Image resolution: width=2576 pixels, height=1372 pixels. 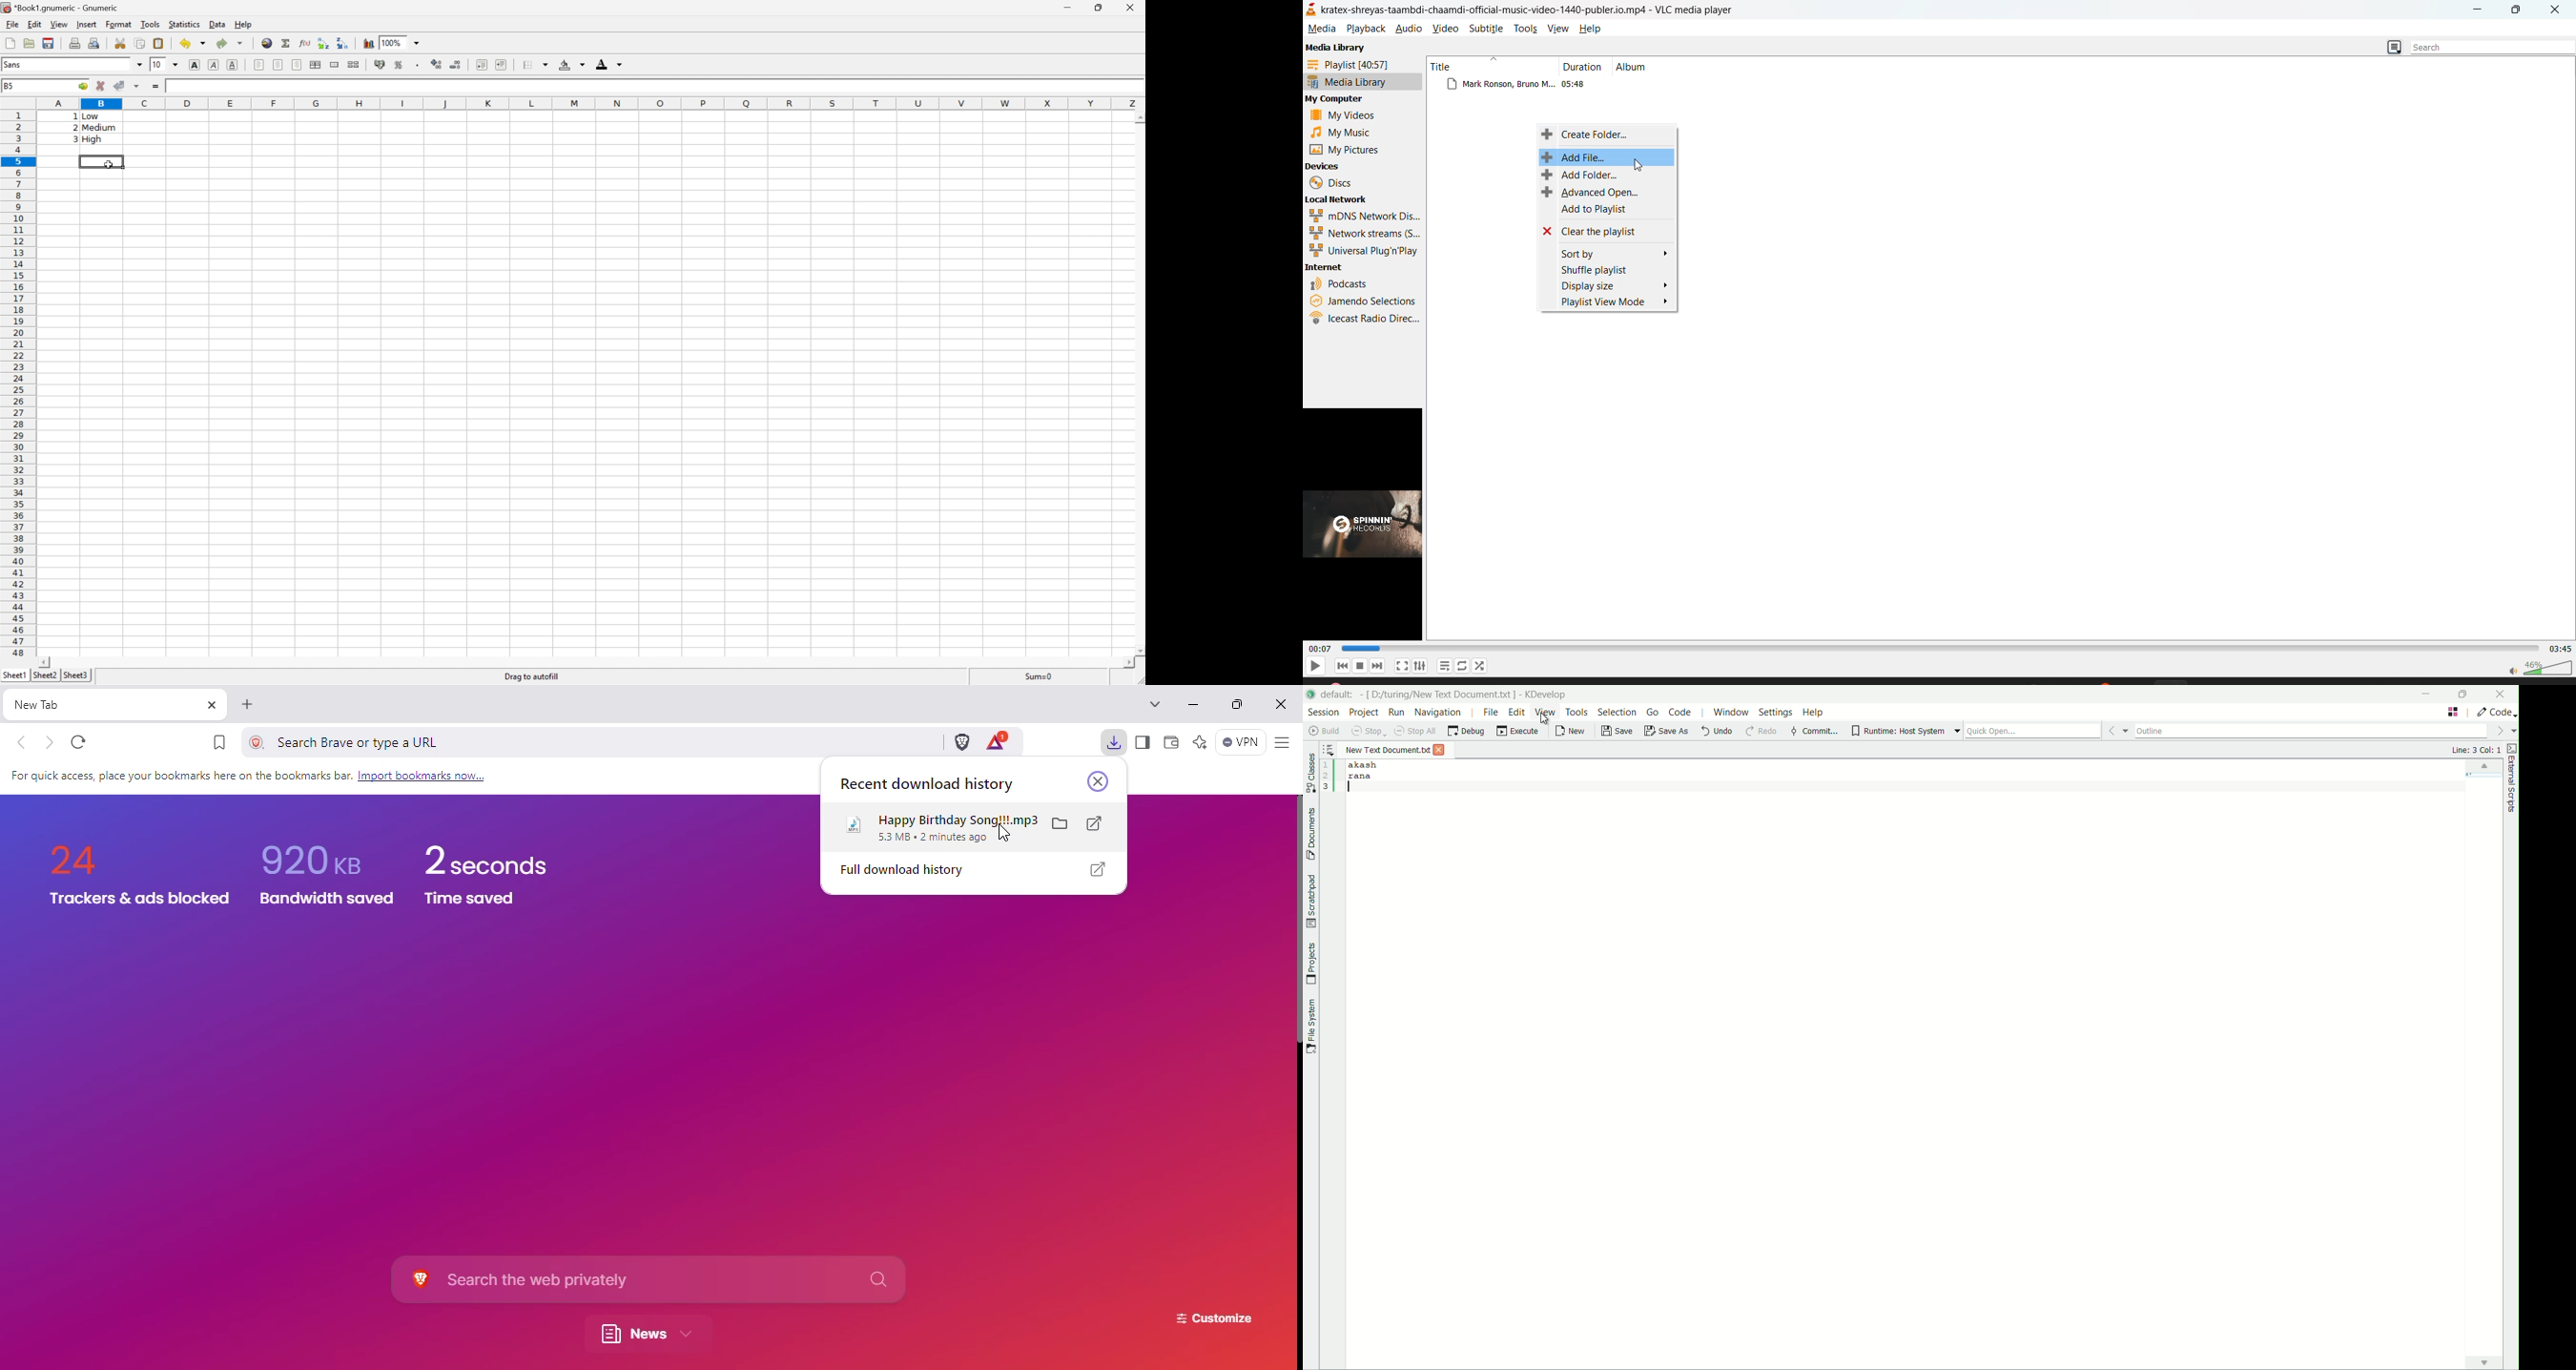 What do you see at coordinates (1133, 8) in the screenshot?
I see `Close` at bounding box center [1133, 8].